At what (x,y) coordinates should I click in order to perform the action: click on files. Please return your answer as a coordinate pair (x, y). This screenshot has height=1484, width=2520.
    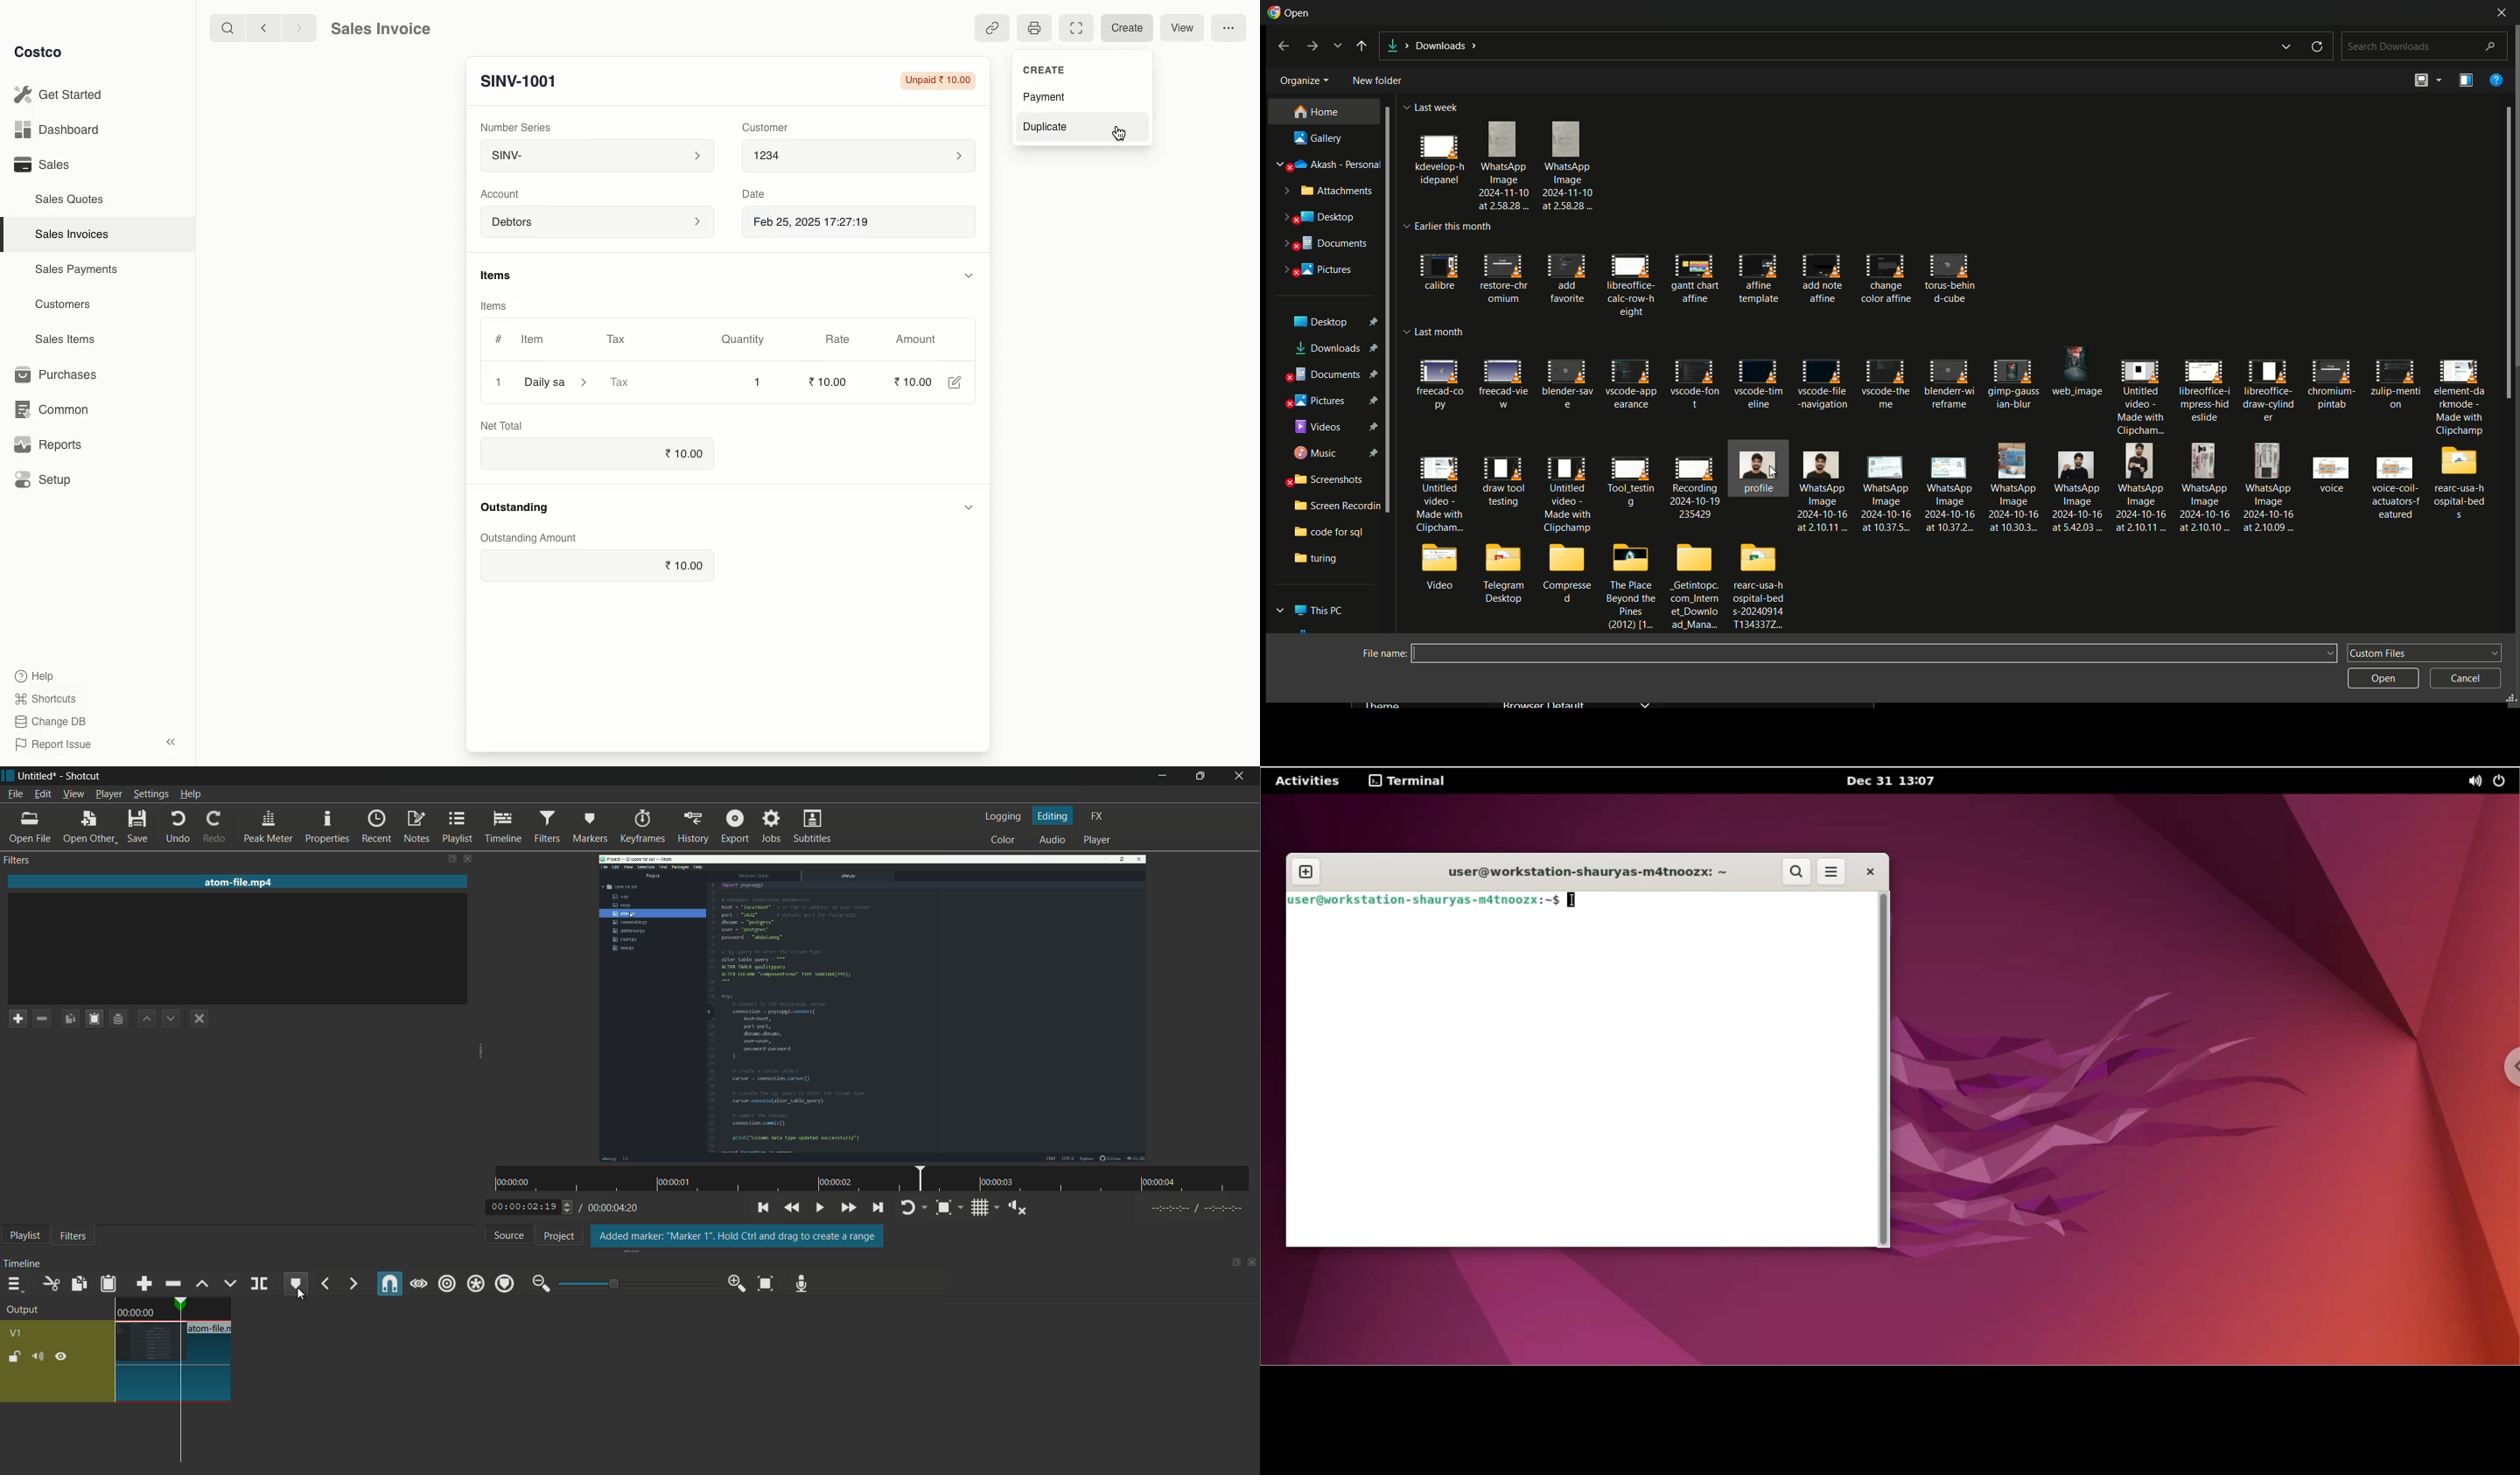
    Looking at the image, I should click on (1505, 166).